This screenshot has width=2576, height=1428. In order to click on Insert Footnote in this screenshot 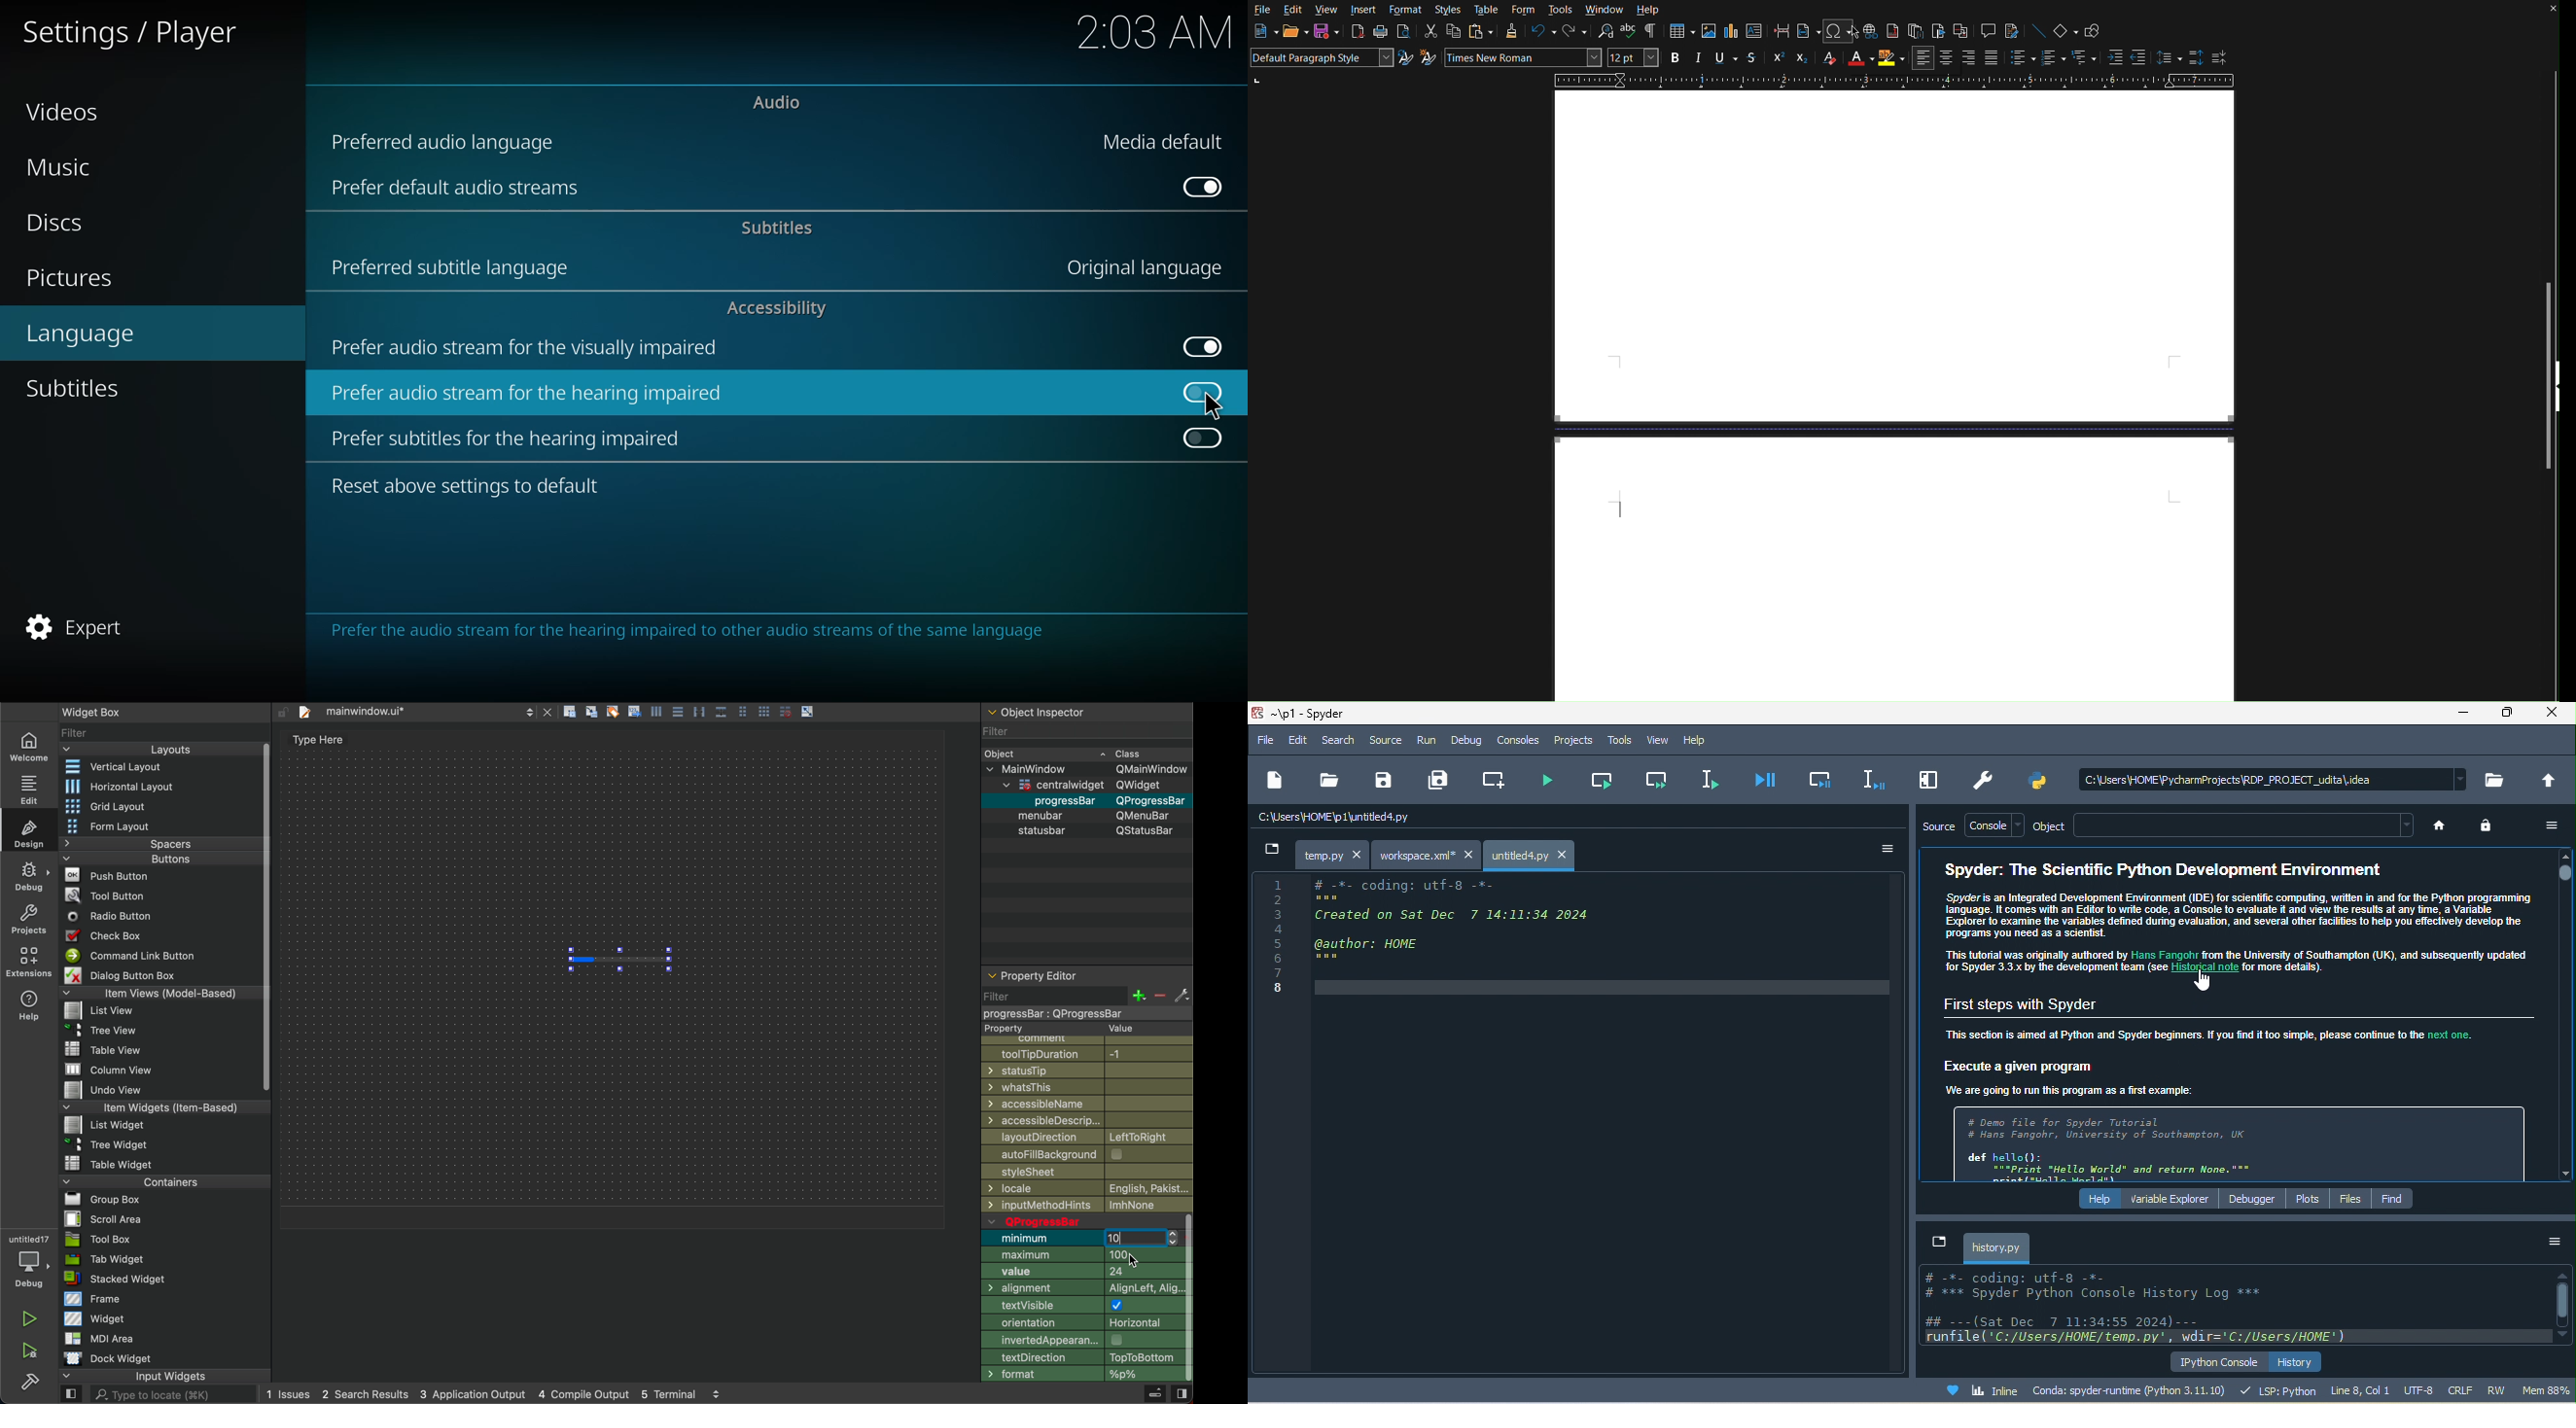, I will do `click(1893, 31)`.